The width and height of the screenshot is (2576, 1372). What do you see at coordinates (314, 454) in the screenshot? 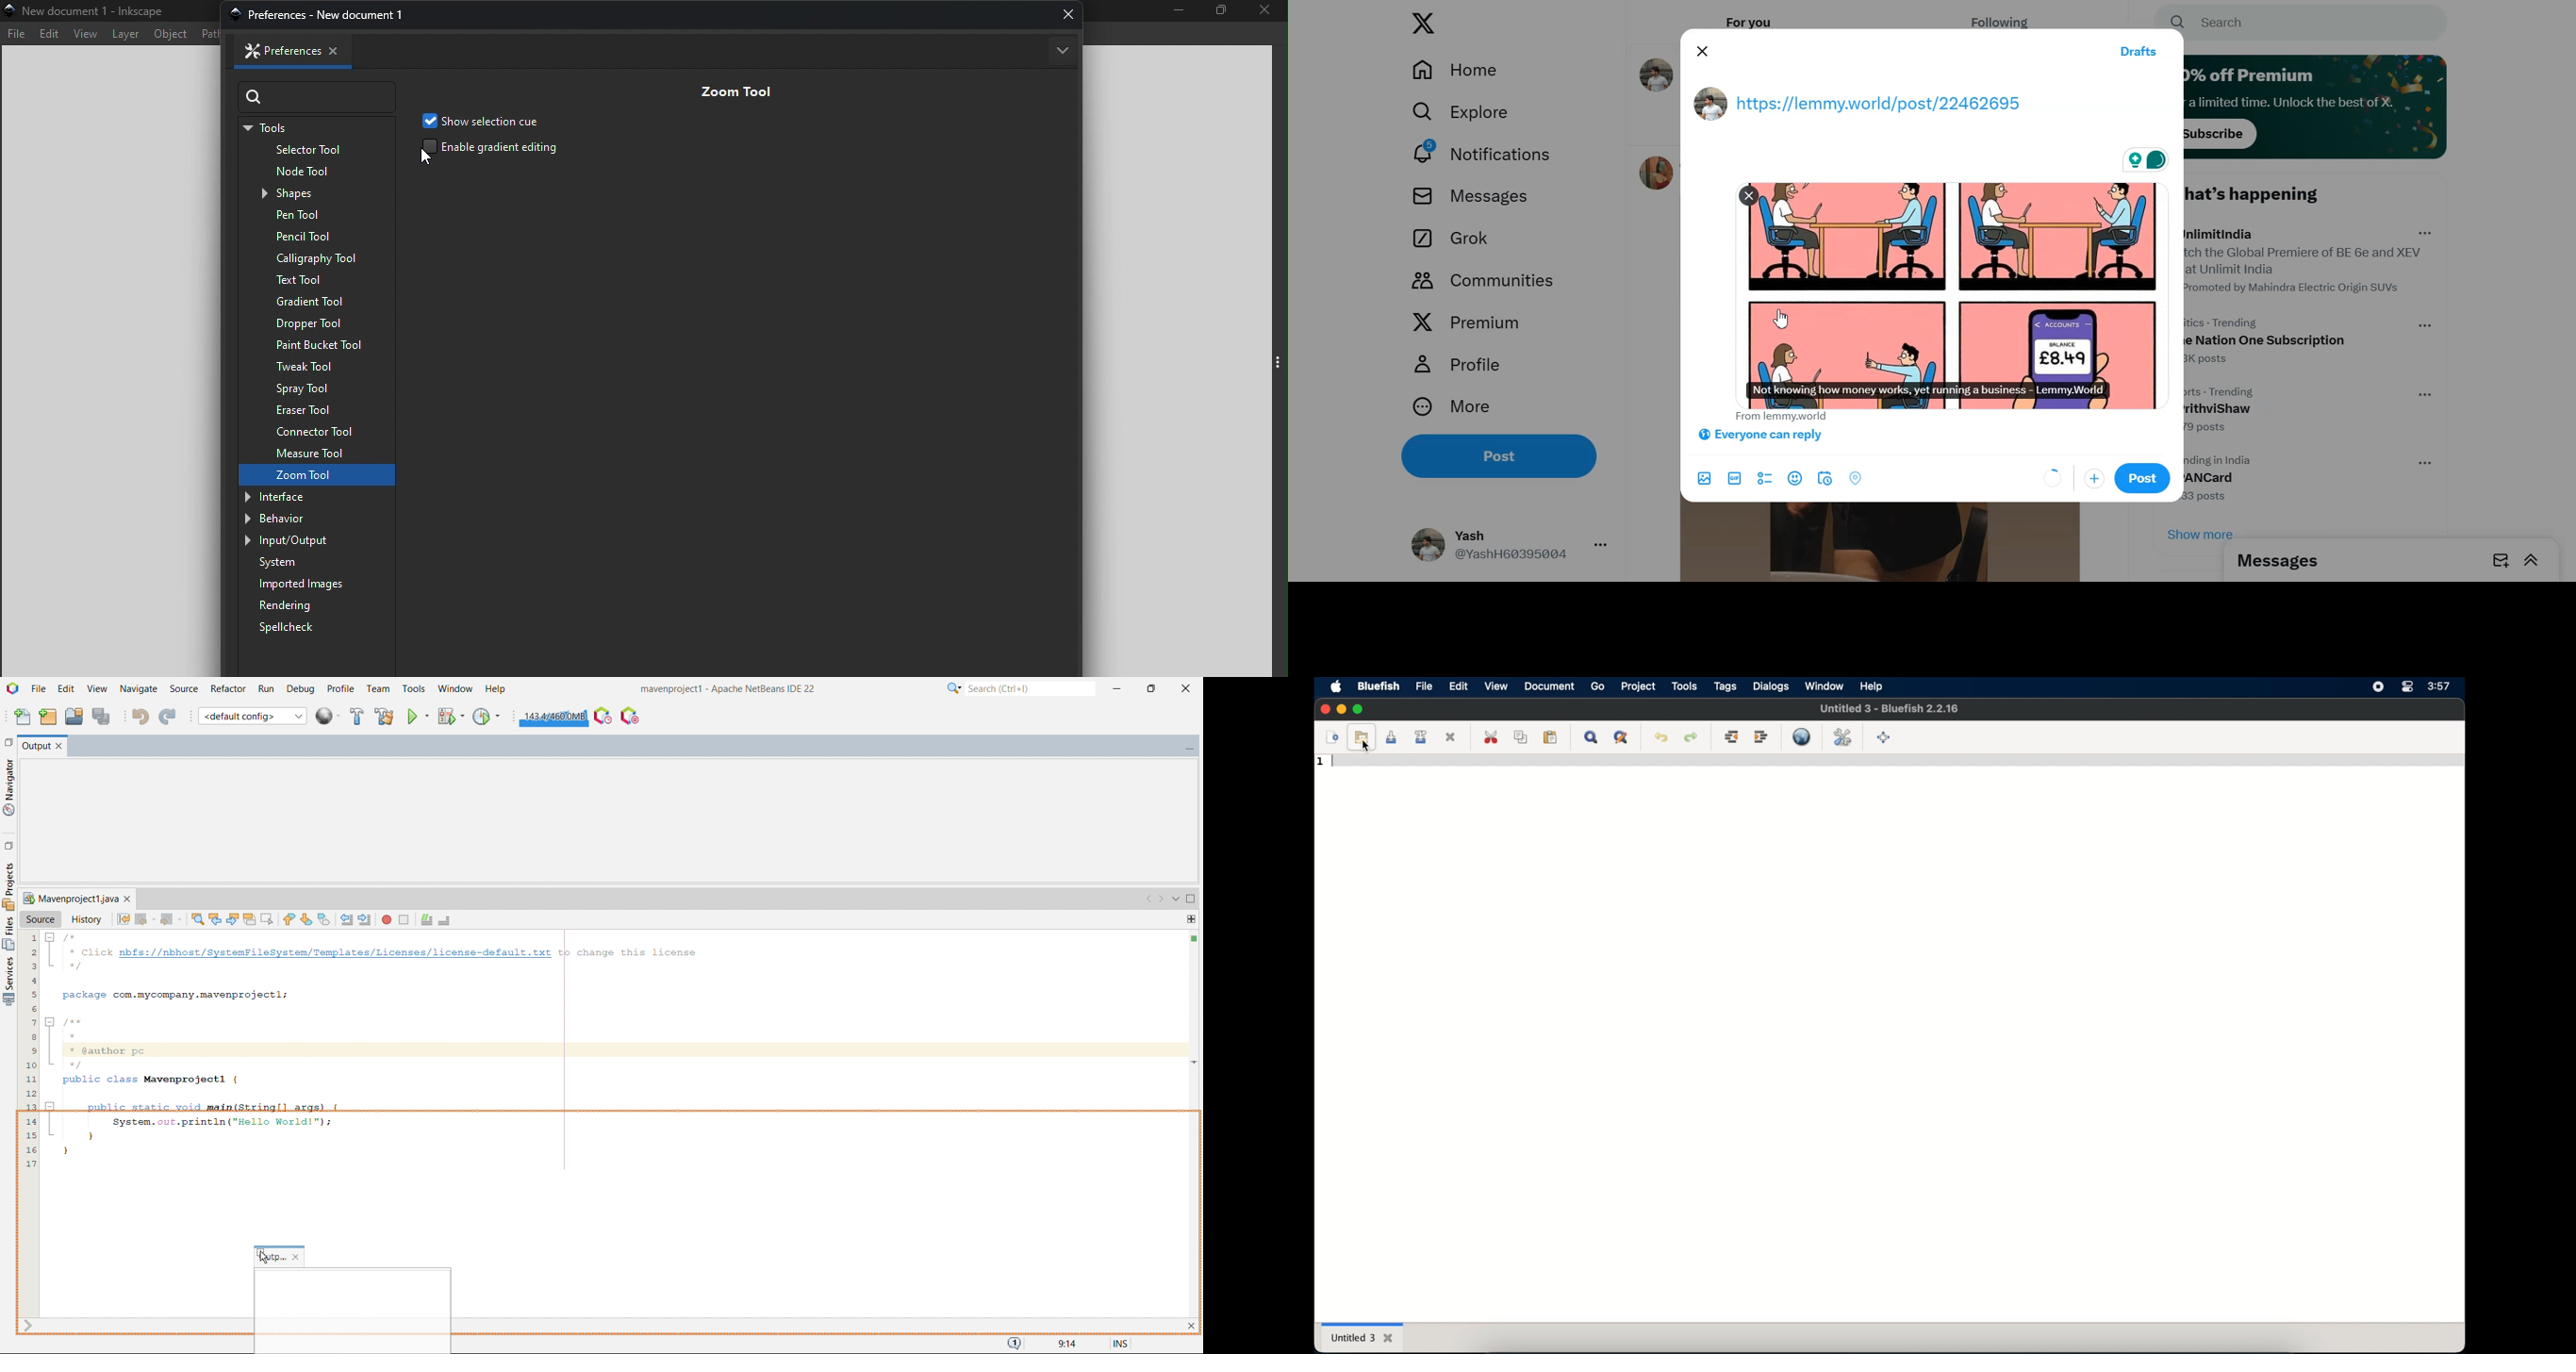
I see `Measure tool` at bounding box center [314, 454].